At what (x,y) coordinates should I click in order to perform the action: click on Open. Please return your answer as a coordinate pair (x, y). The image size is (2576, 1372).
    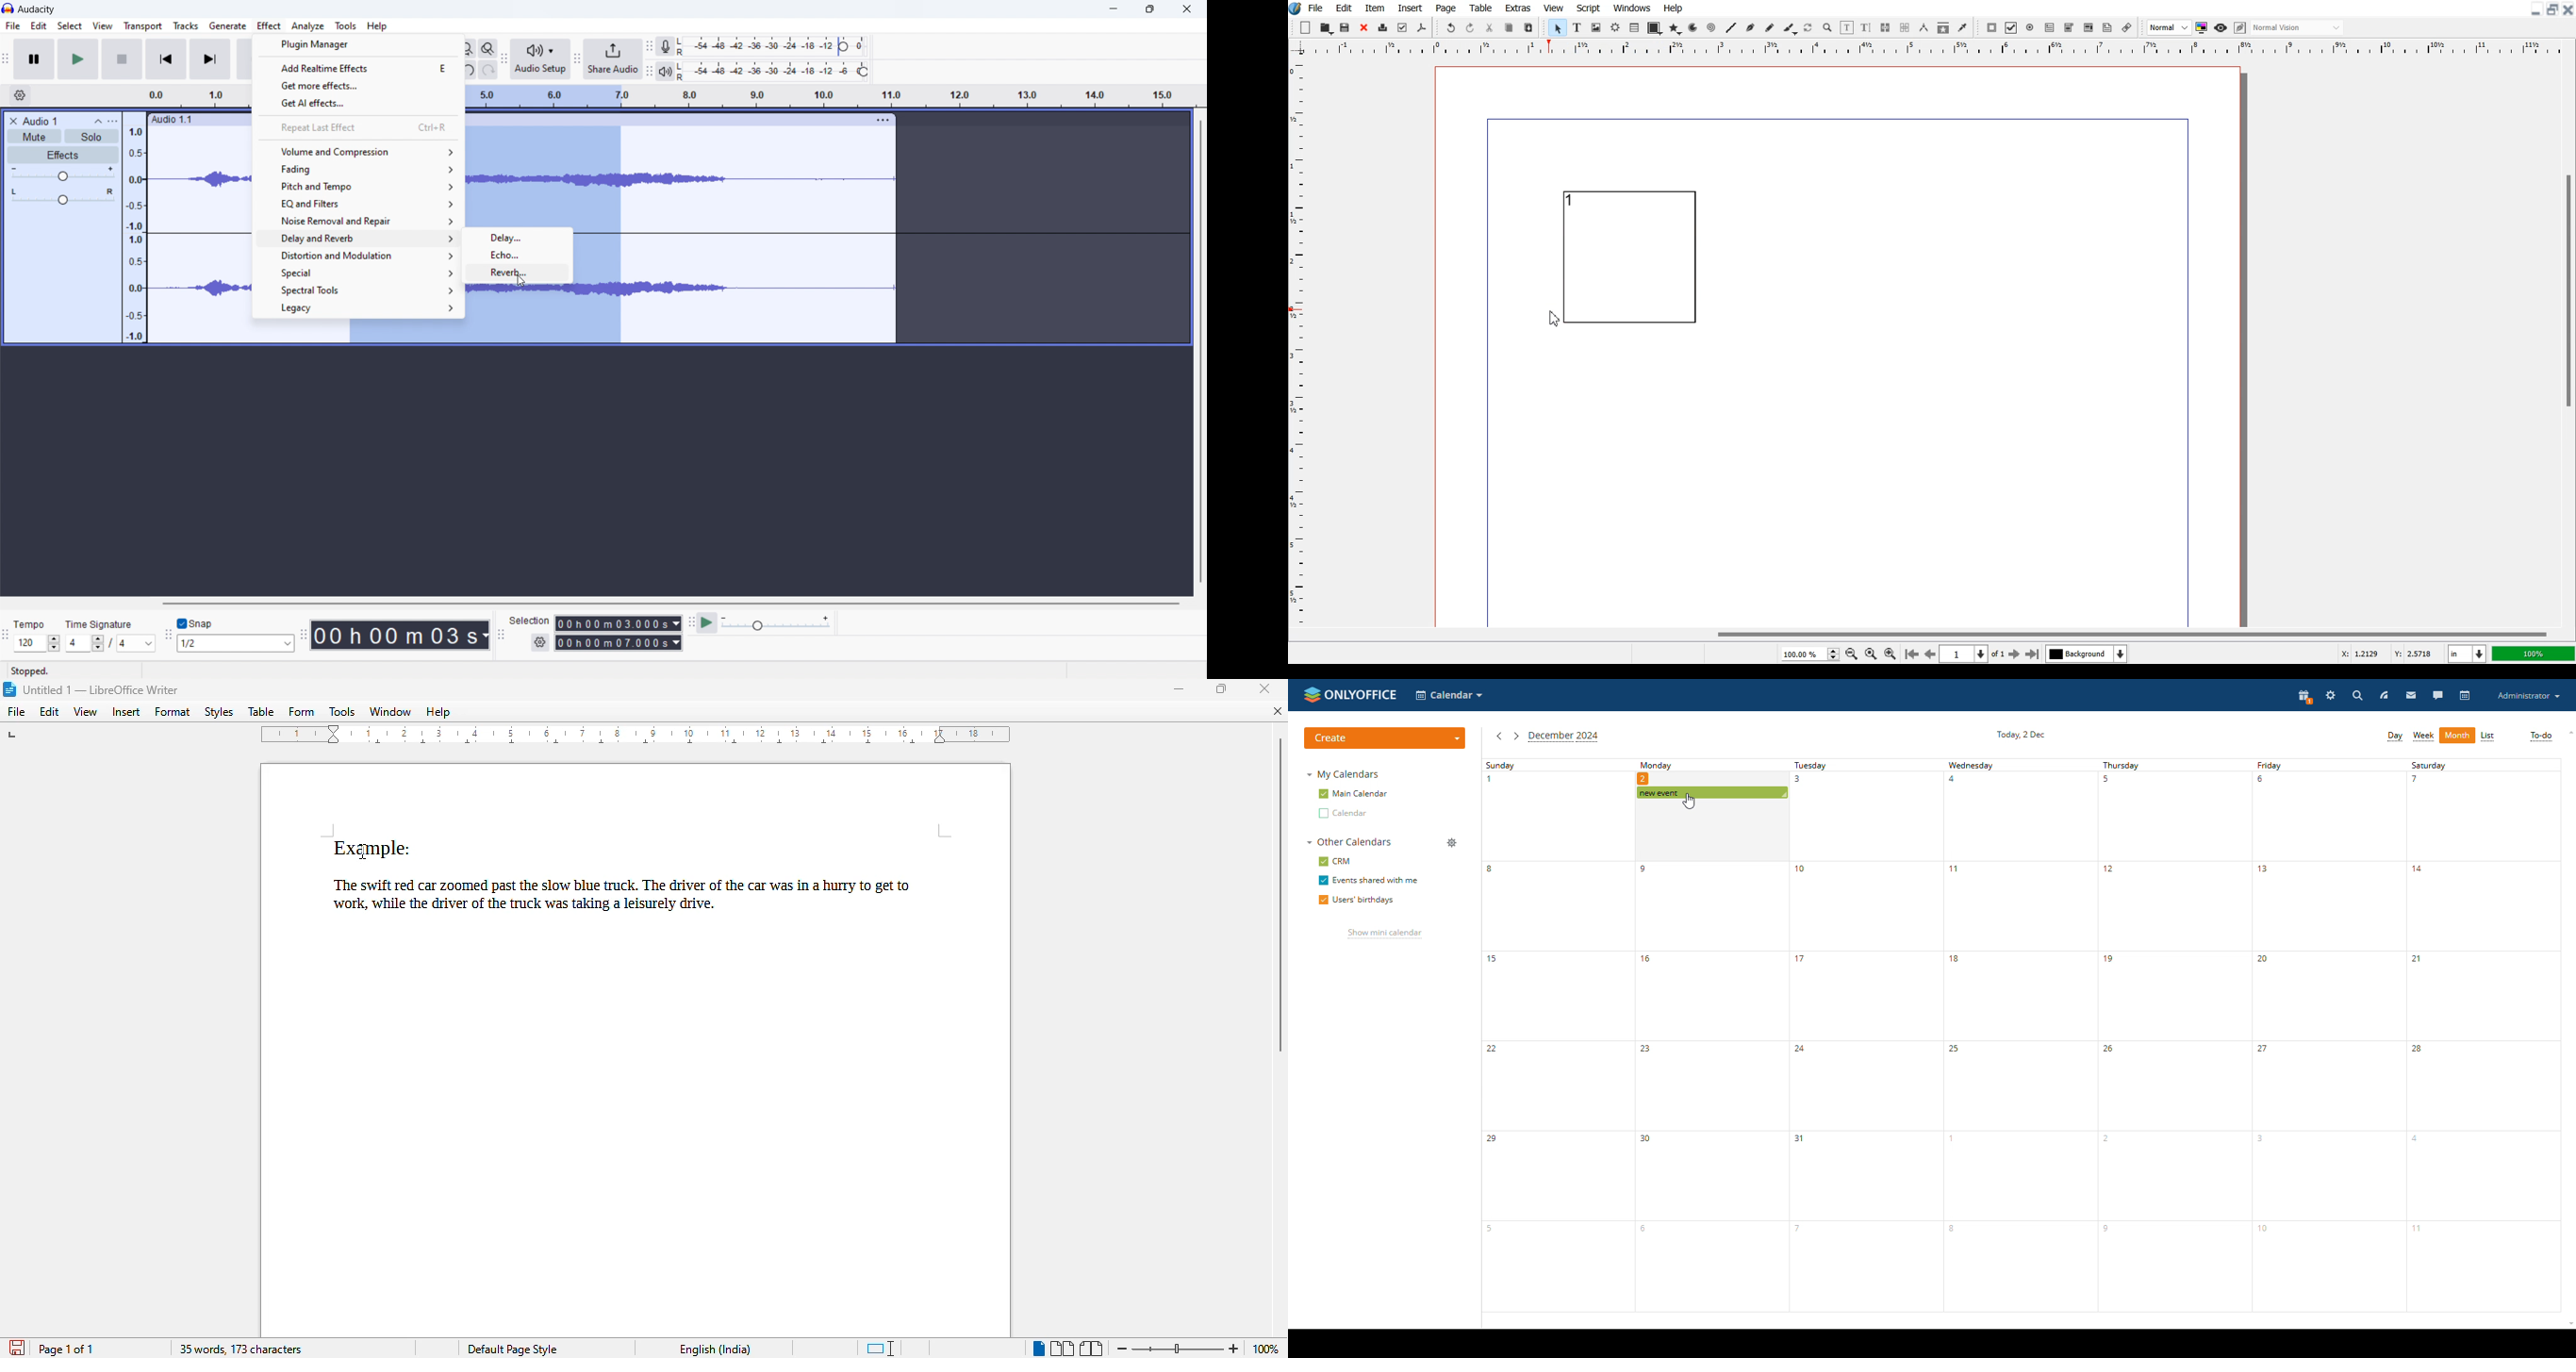
    Looking at the image, I should click on (1327, 28).